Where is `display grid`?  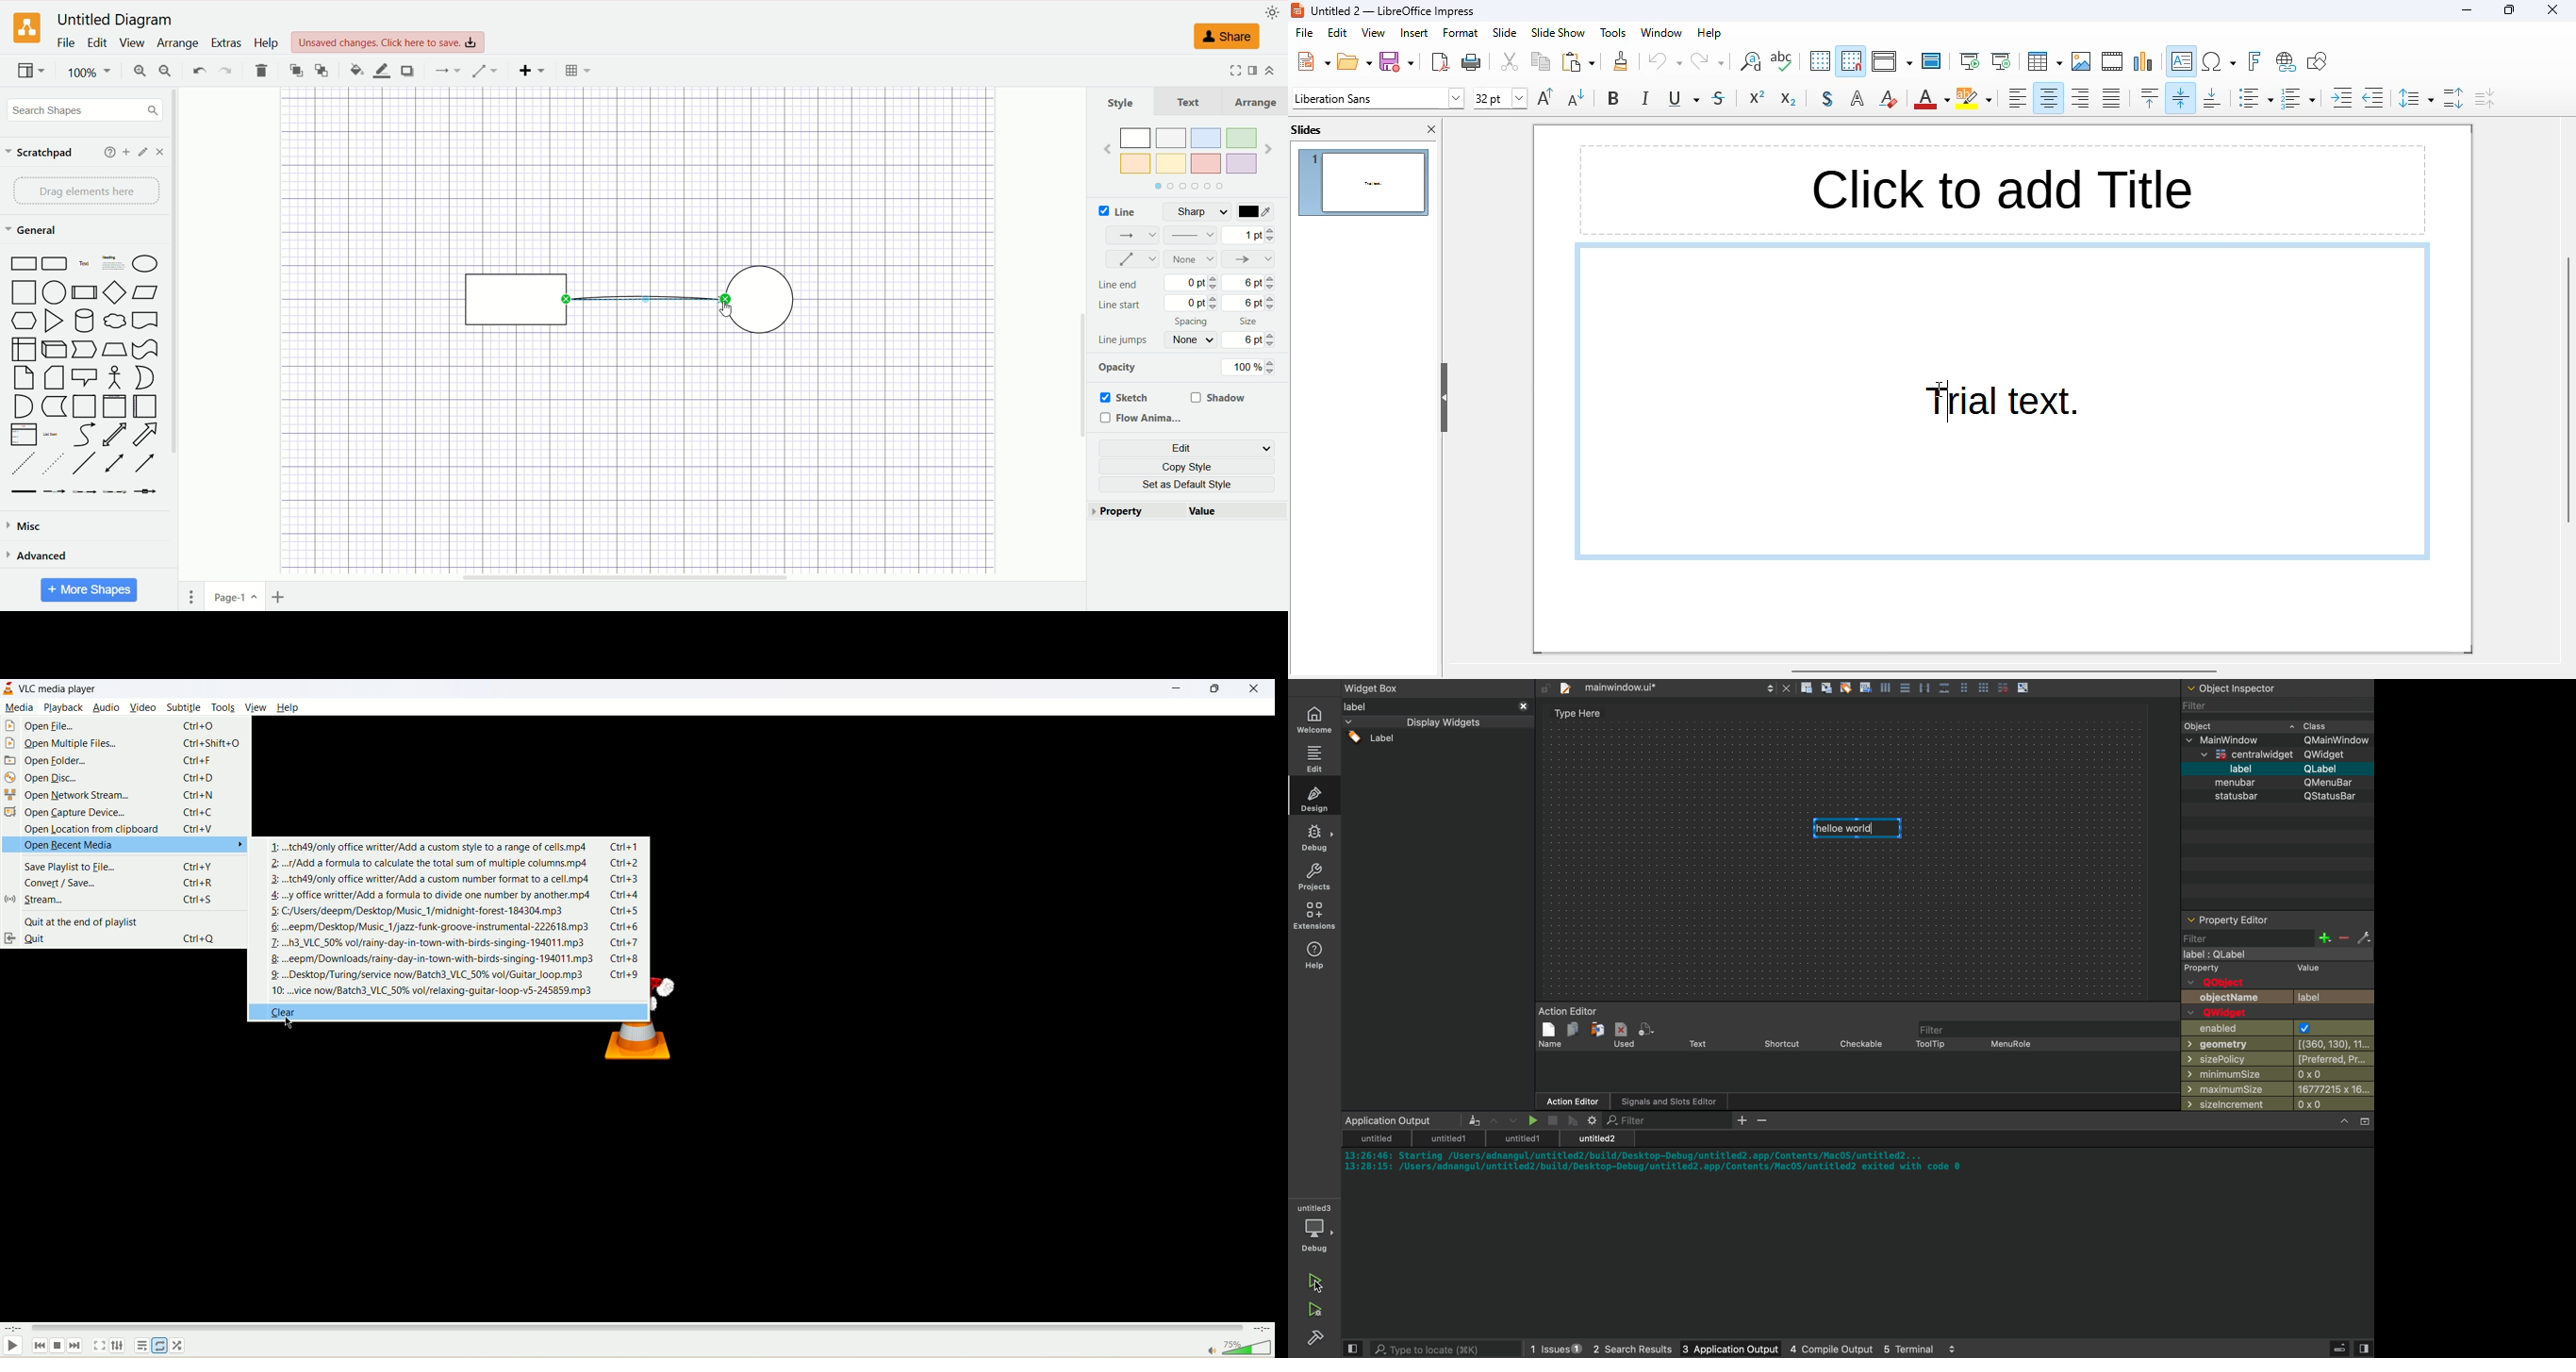
display grid is located at coordinates (1819, 61).